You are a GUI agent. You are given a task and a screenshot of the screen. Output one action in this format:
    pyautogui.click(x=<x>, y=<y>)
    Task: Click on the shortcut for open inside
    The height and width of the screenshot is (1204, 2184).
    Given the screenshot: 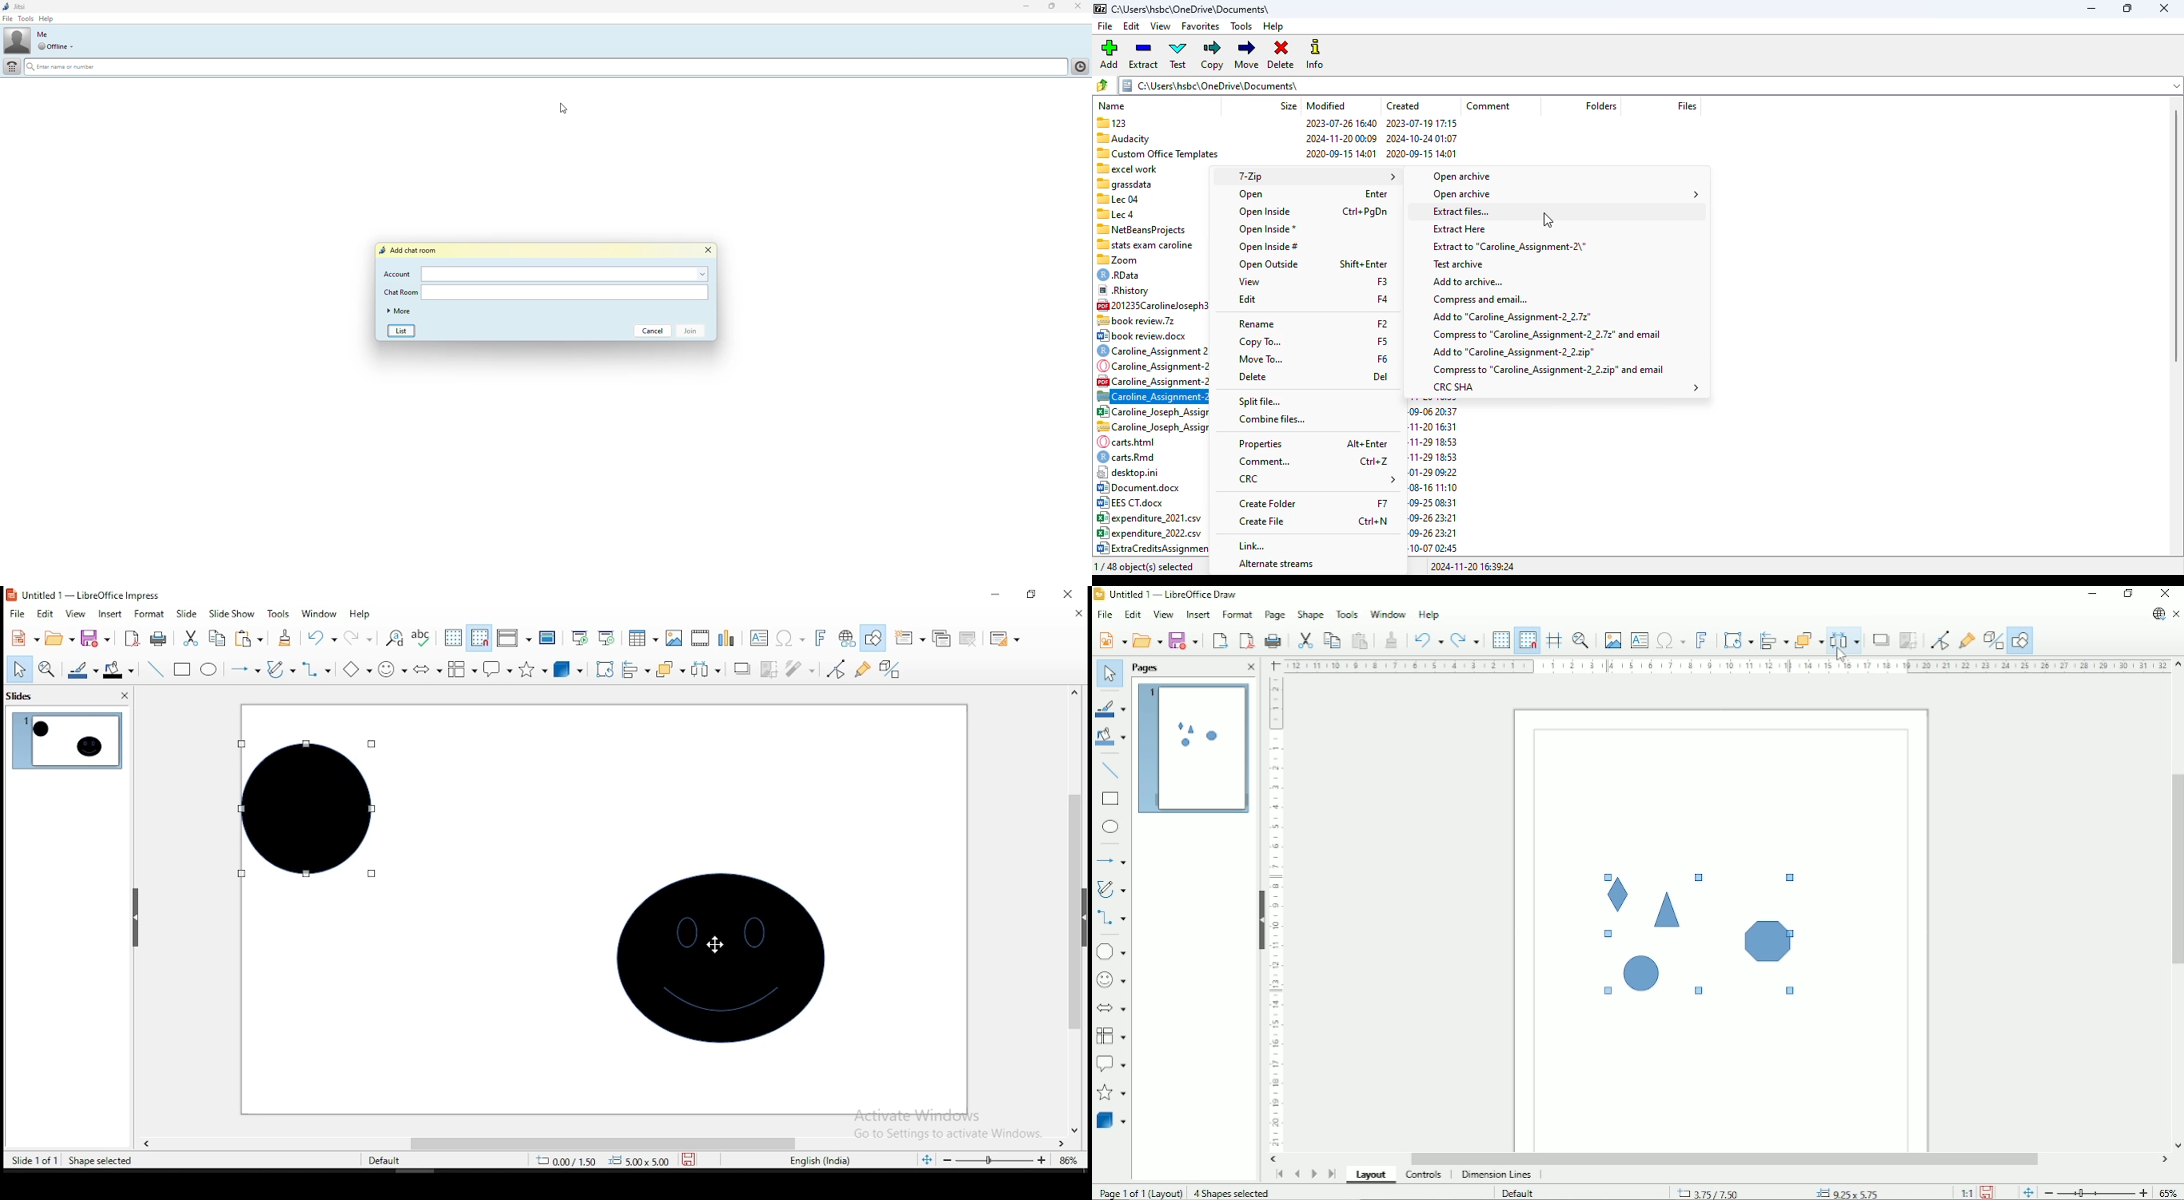 What is the action you would take?
    pyautogui.click(x=1365, y=212)
    